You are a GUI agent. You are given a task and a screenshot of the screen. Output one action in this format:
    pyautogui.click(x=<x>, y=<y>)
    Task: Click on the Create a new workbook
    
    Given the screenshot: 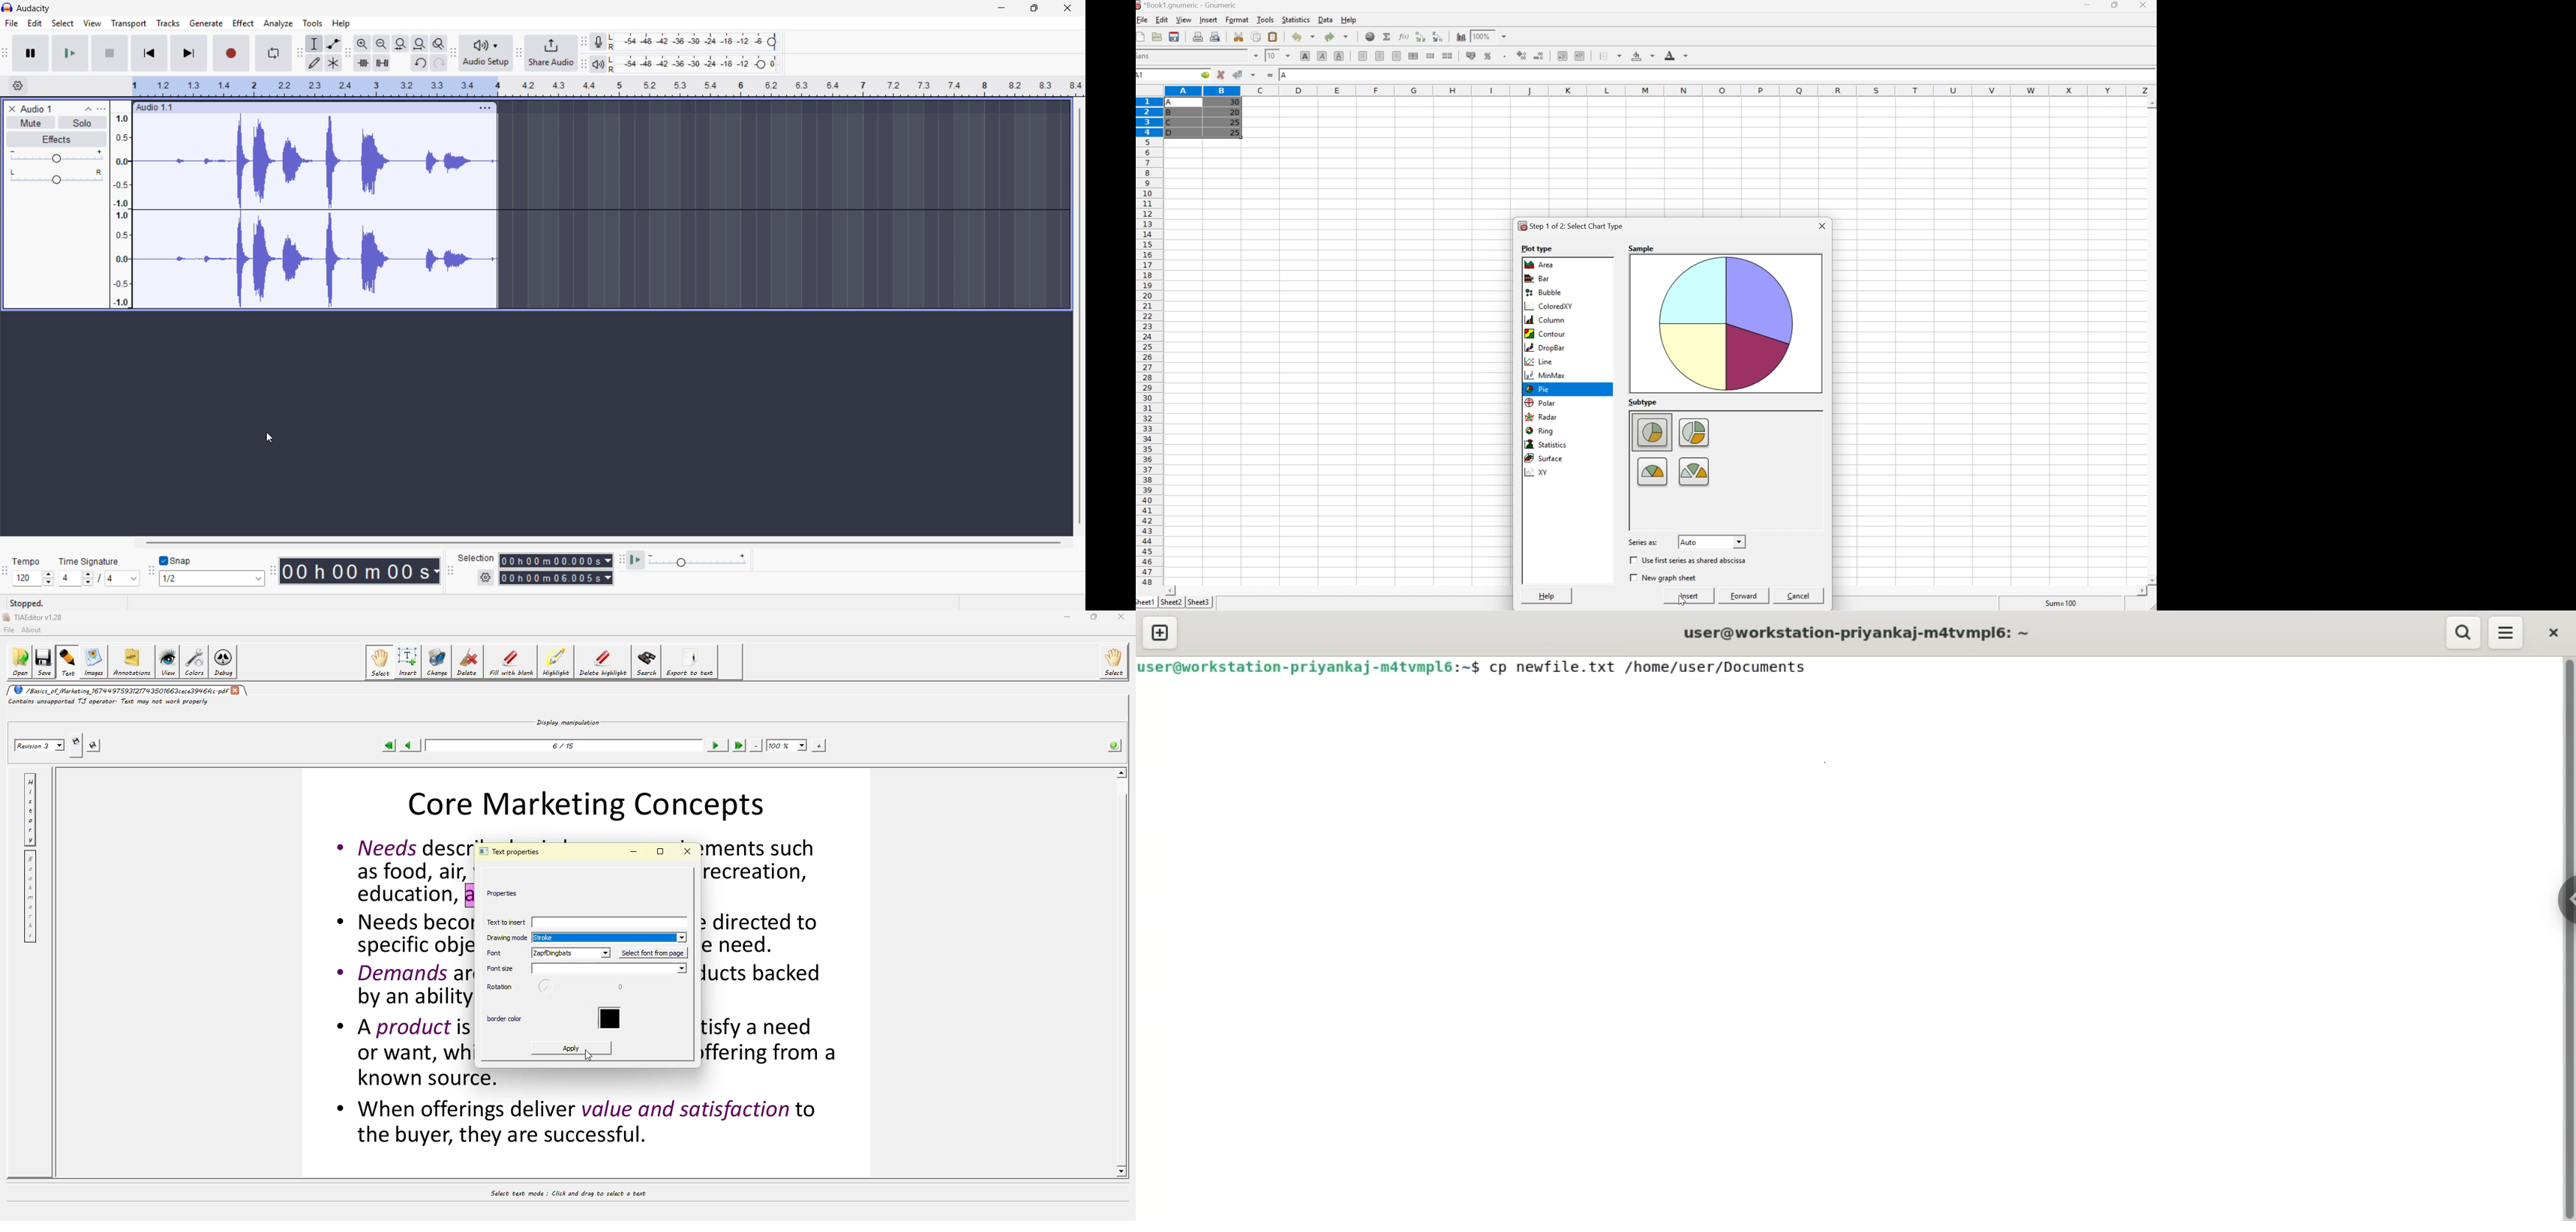 What is the action you would take?
    pyautogui.click(x=1142, y=36)
    